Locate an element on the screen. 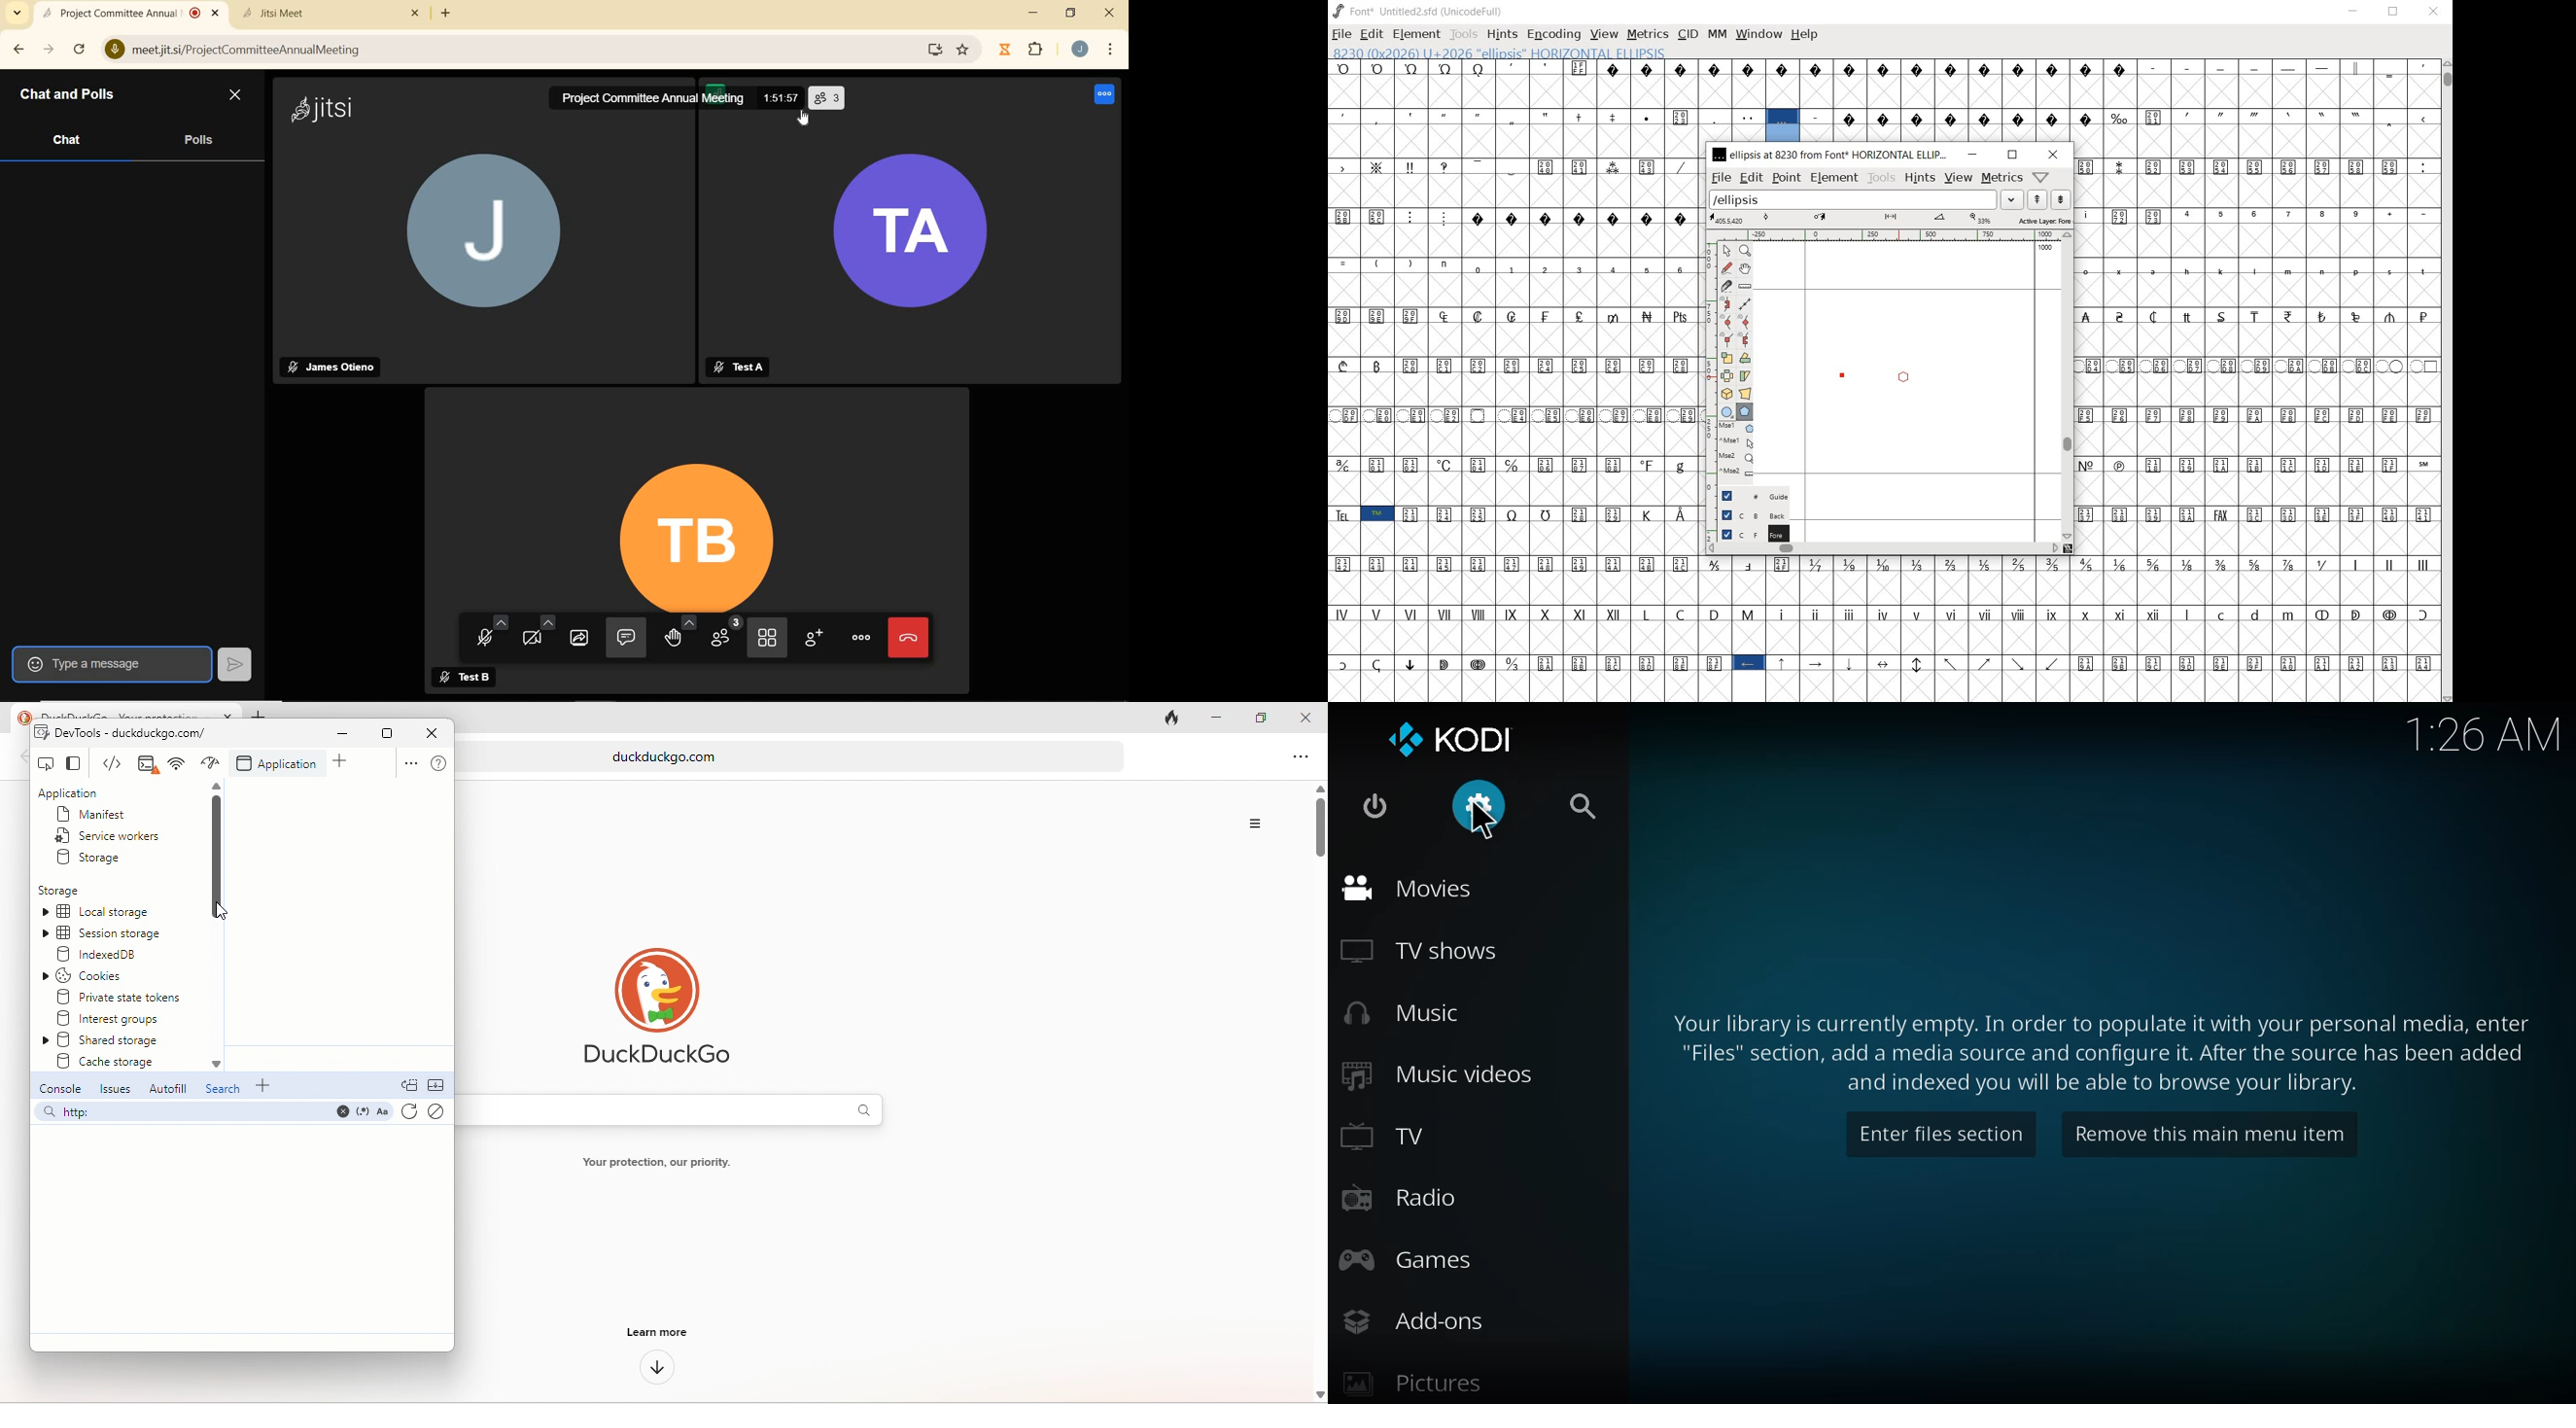  glyph characters is located at coordinates (2256, 354).